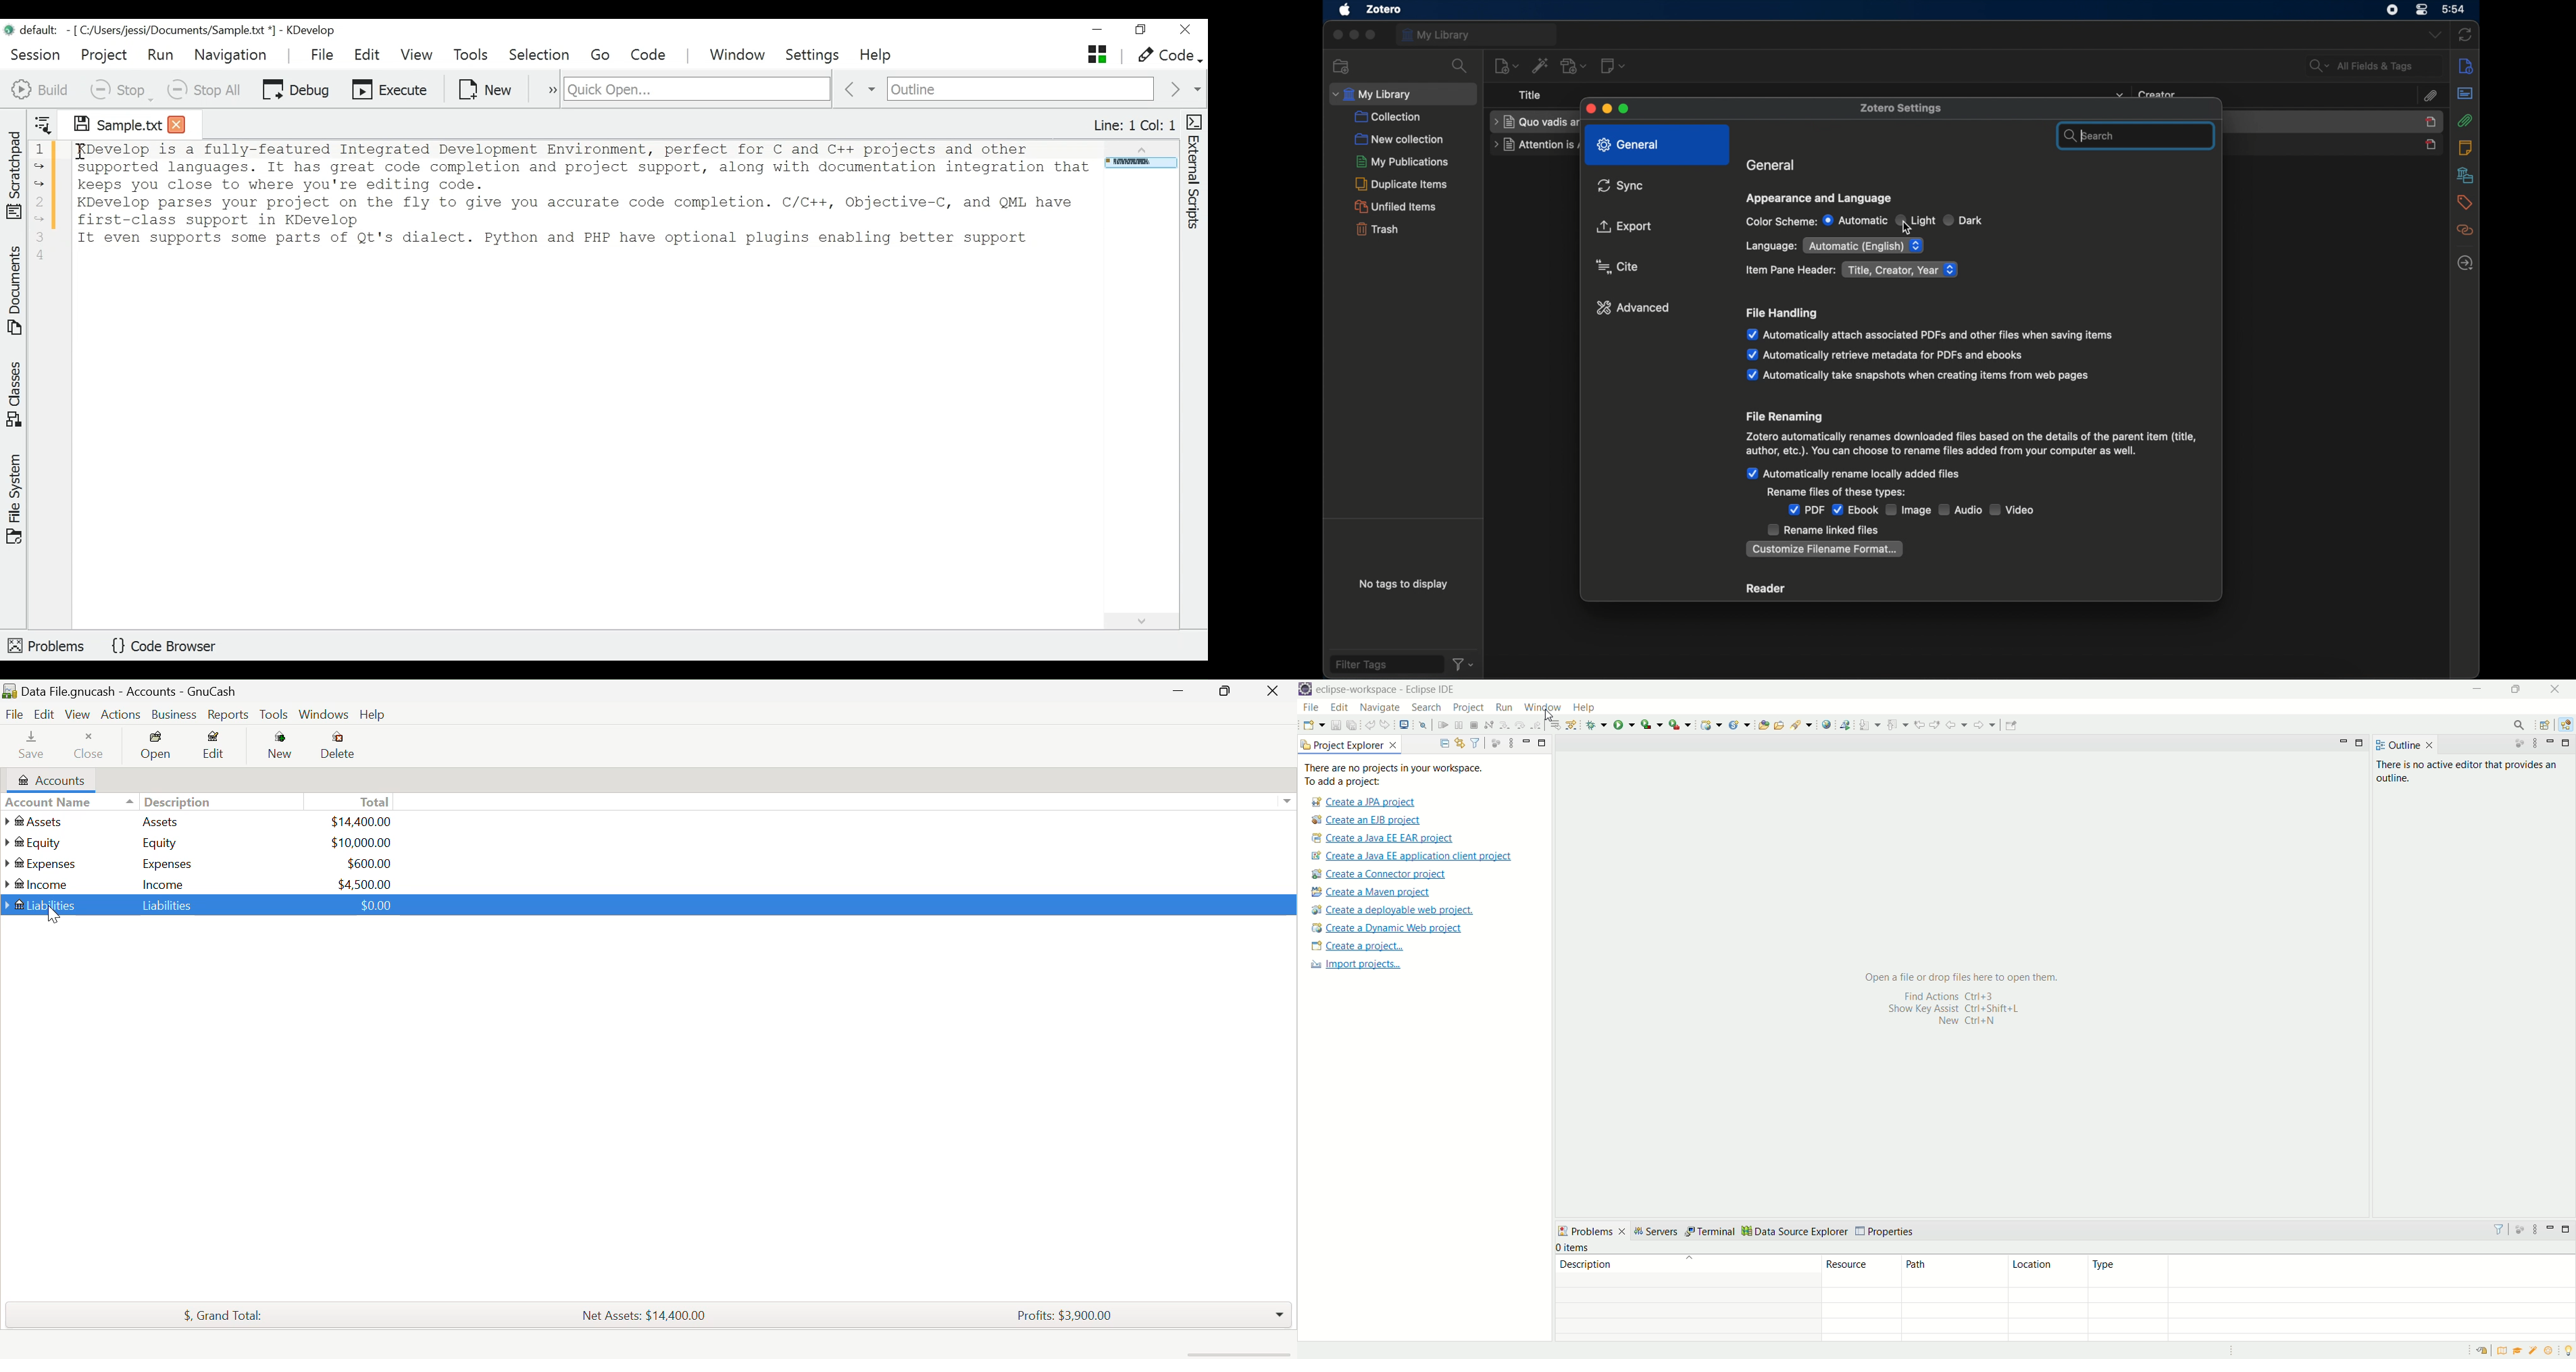  What do you see at coordinates (360, 820) in the screenshot?
I see `USd` at bounding box center [360, 820].